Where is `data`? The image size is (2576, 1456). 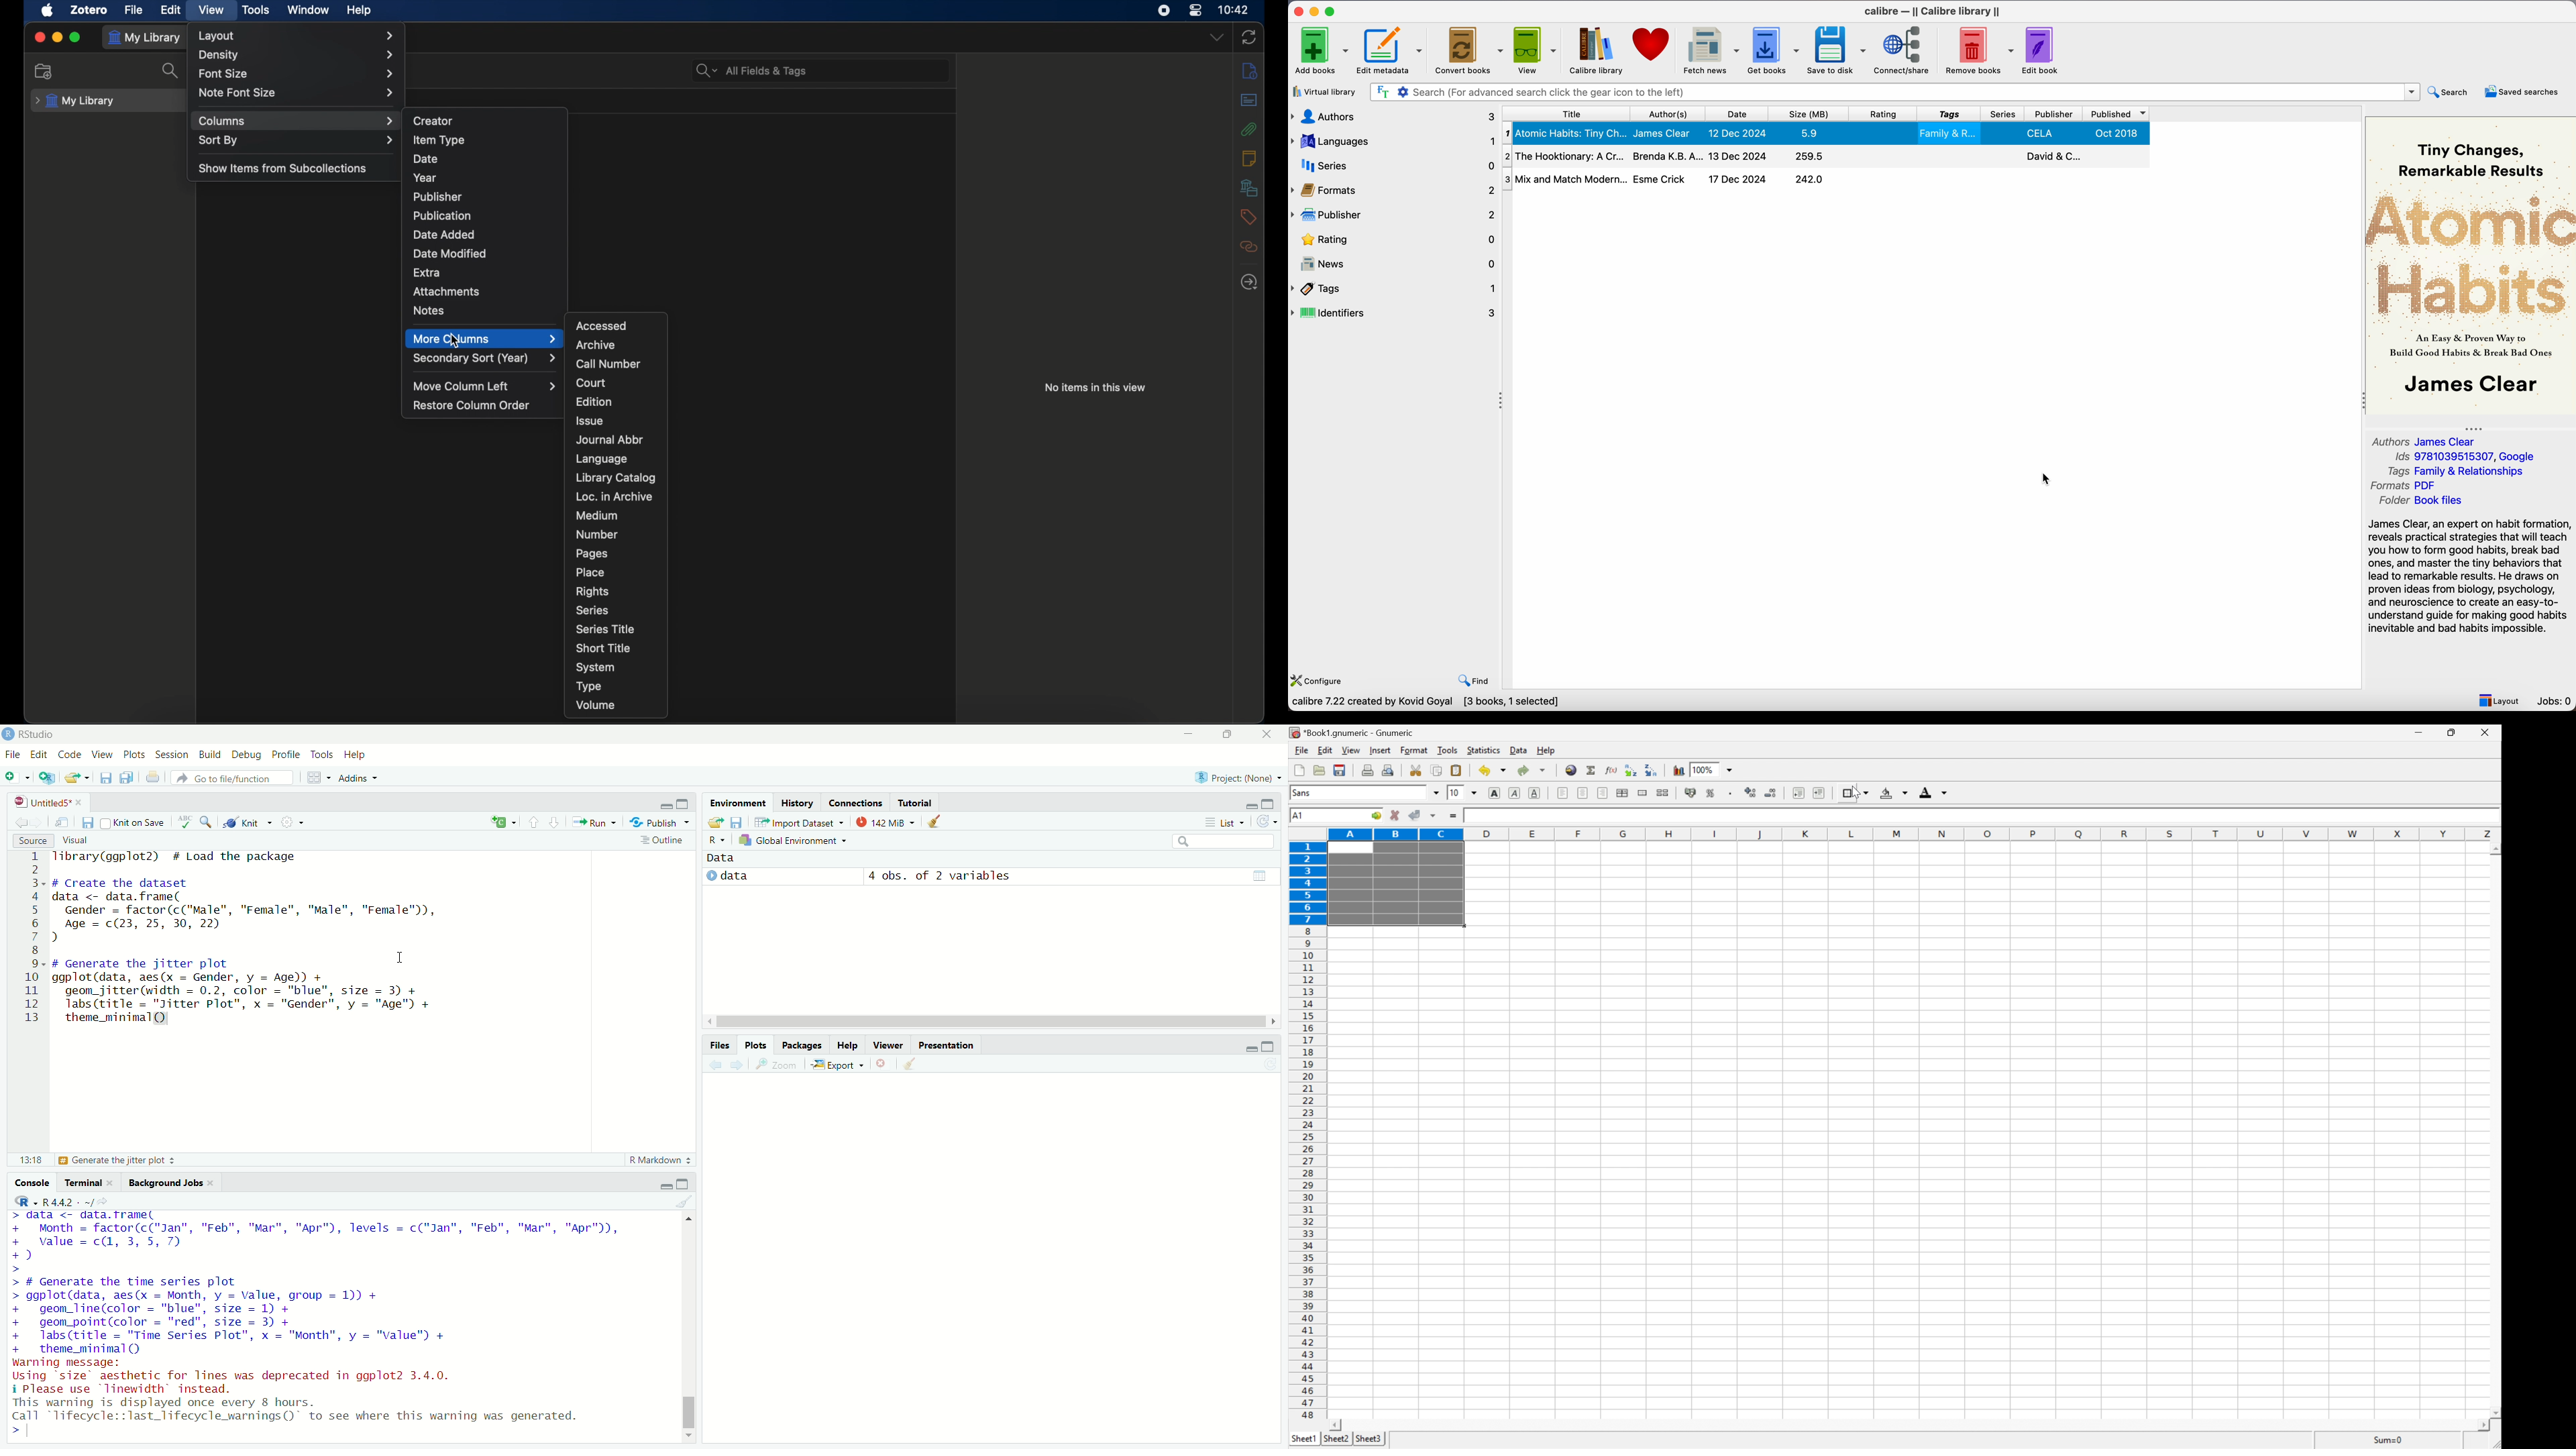 data is located at coordinates (743, 875).